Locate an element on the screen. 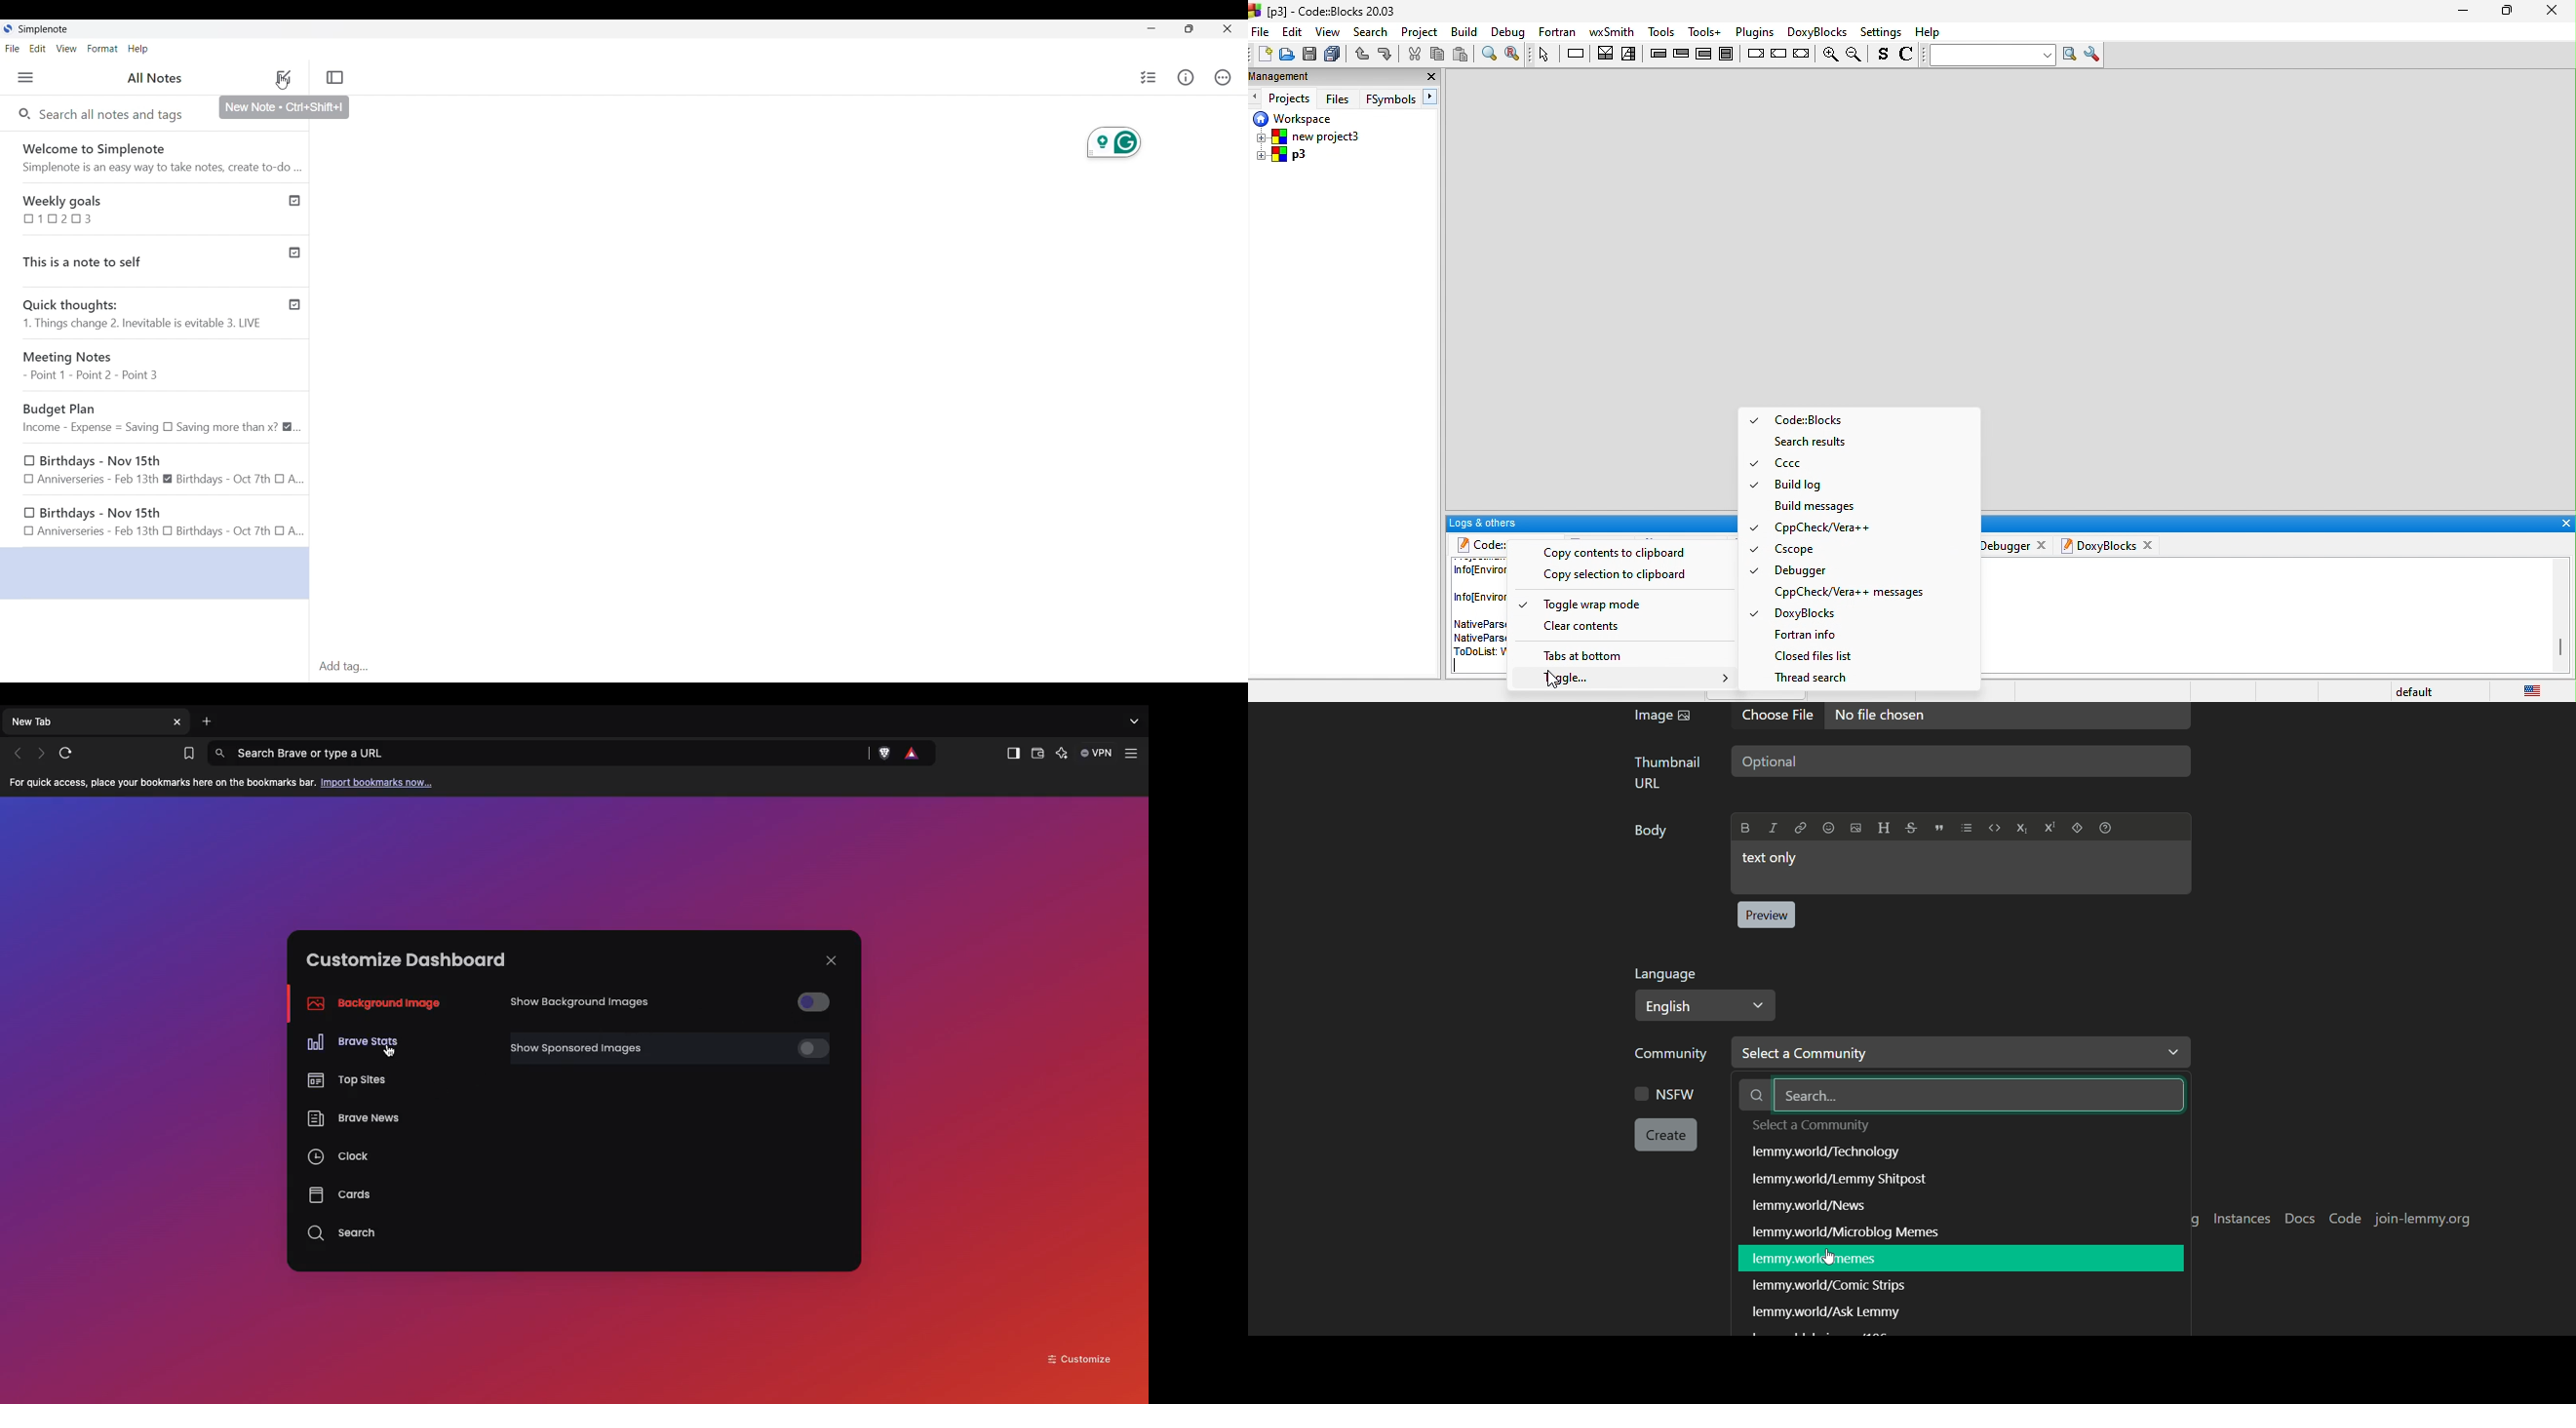 Image resolution: width=2576 pixels, height=1428 pixels. Brave Shields is located at coordinates (884, 753).